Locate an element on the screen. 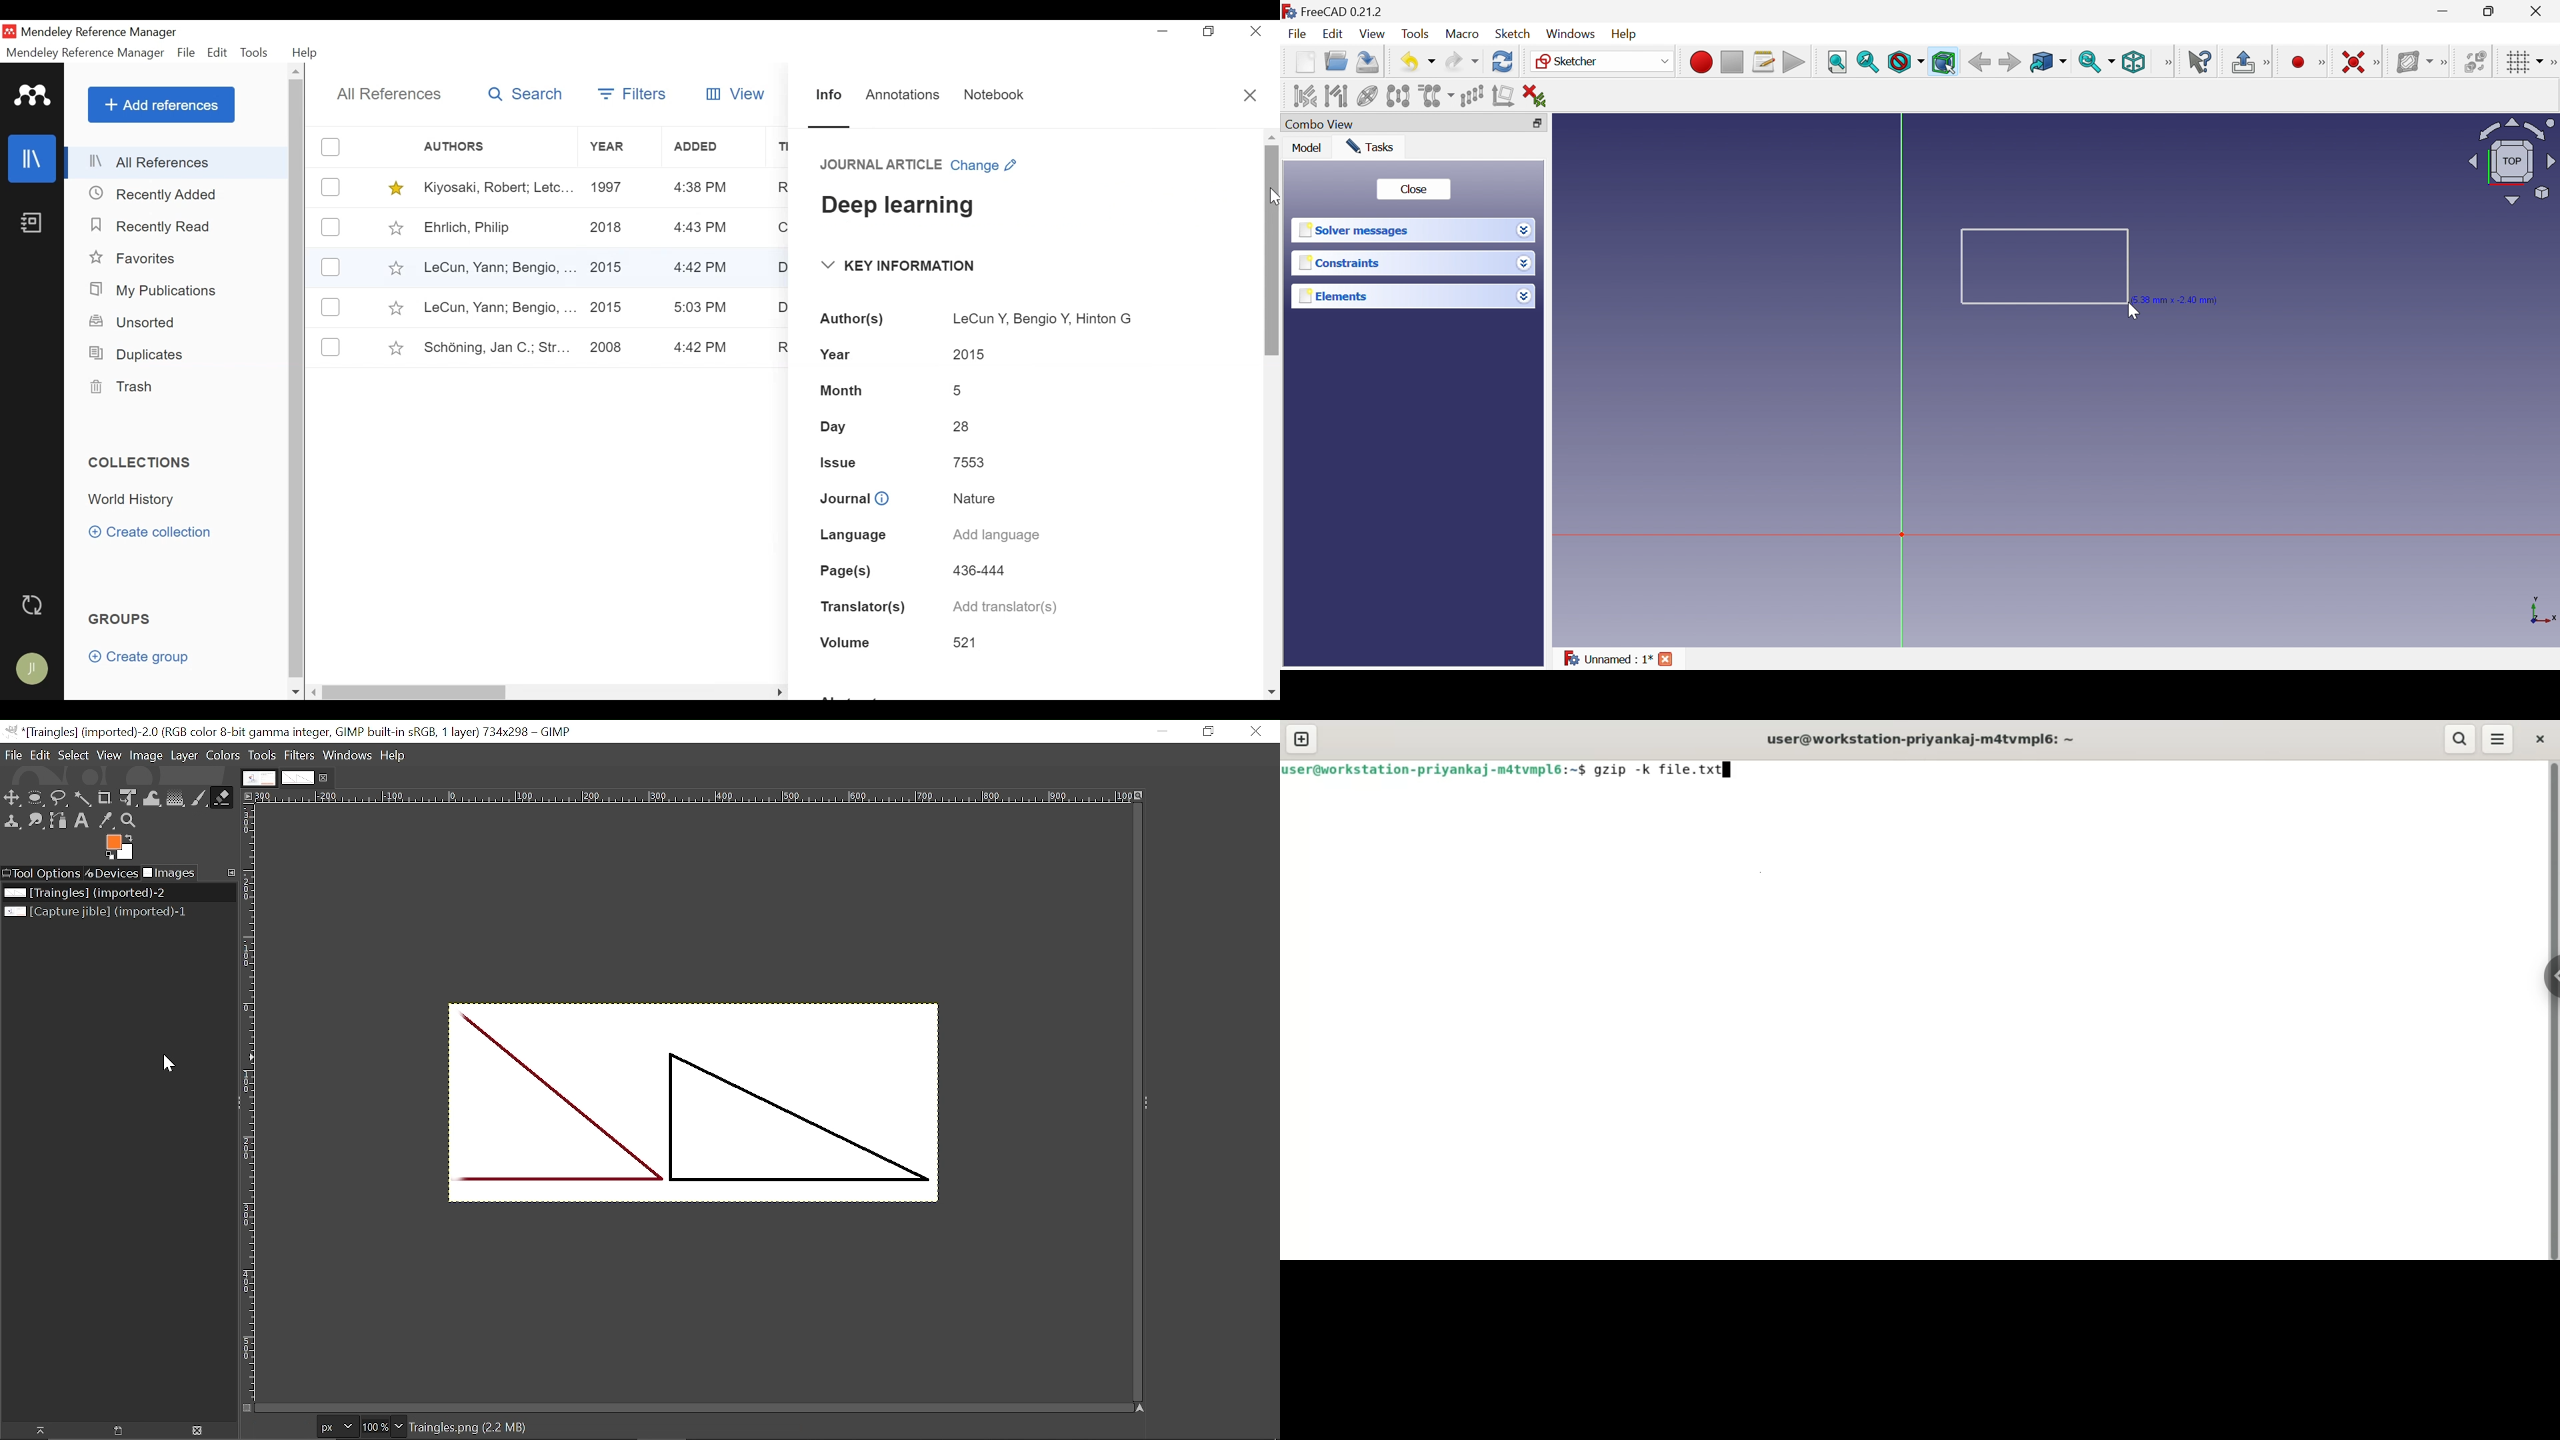 This screenshot has width=2576, height=1456. Close is located at coordinates (1253, 95).